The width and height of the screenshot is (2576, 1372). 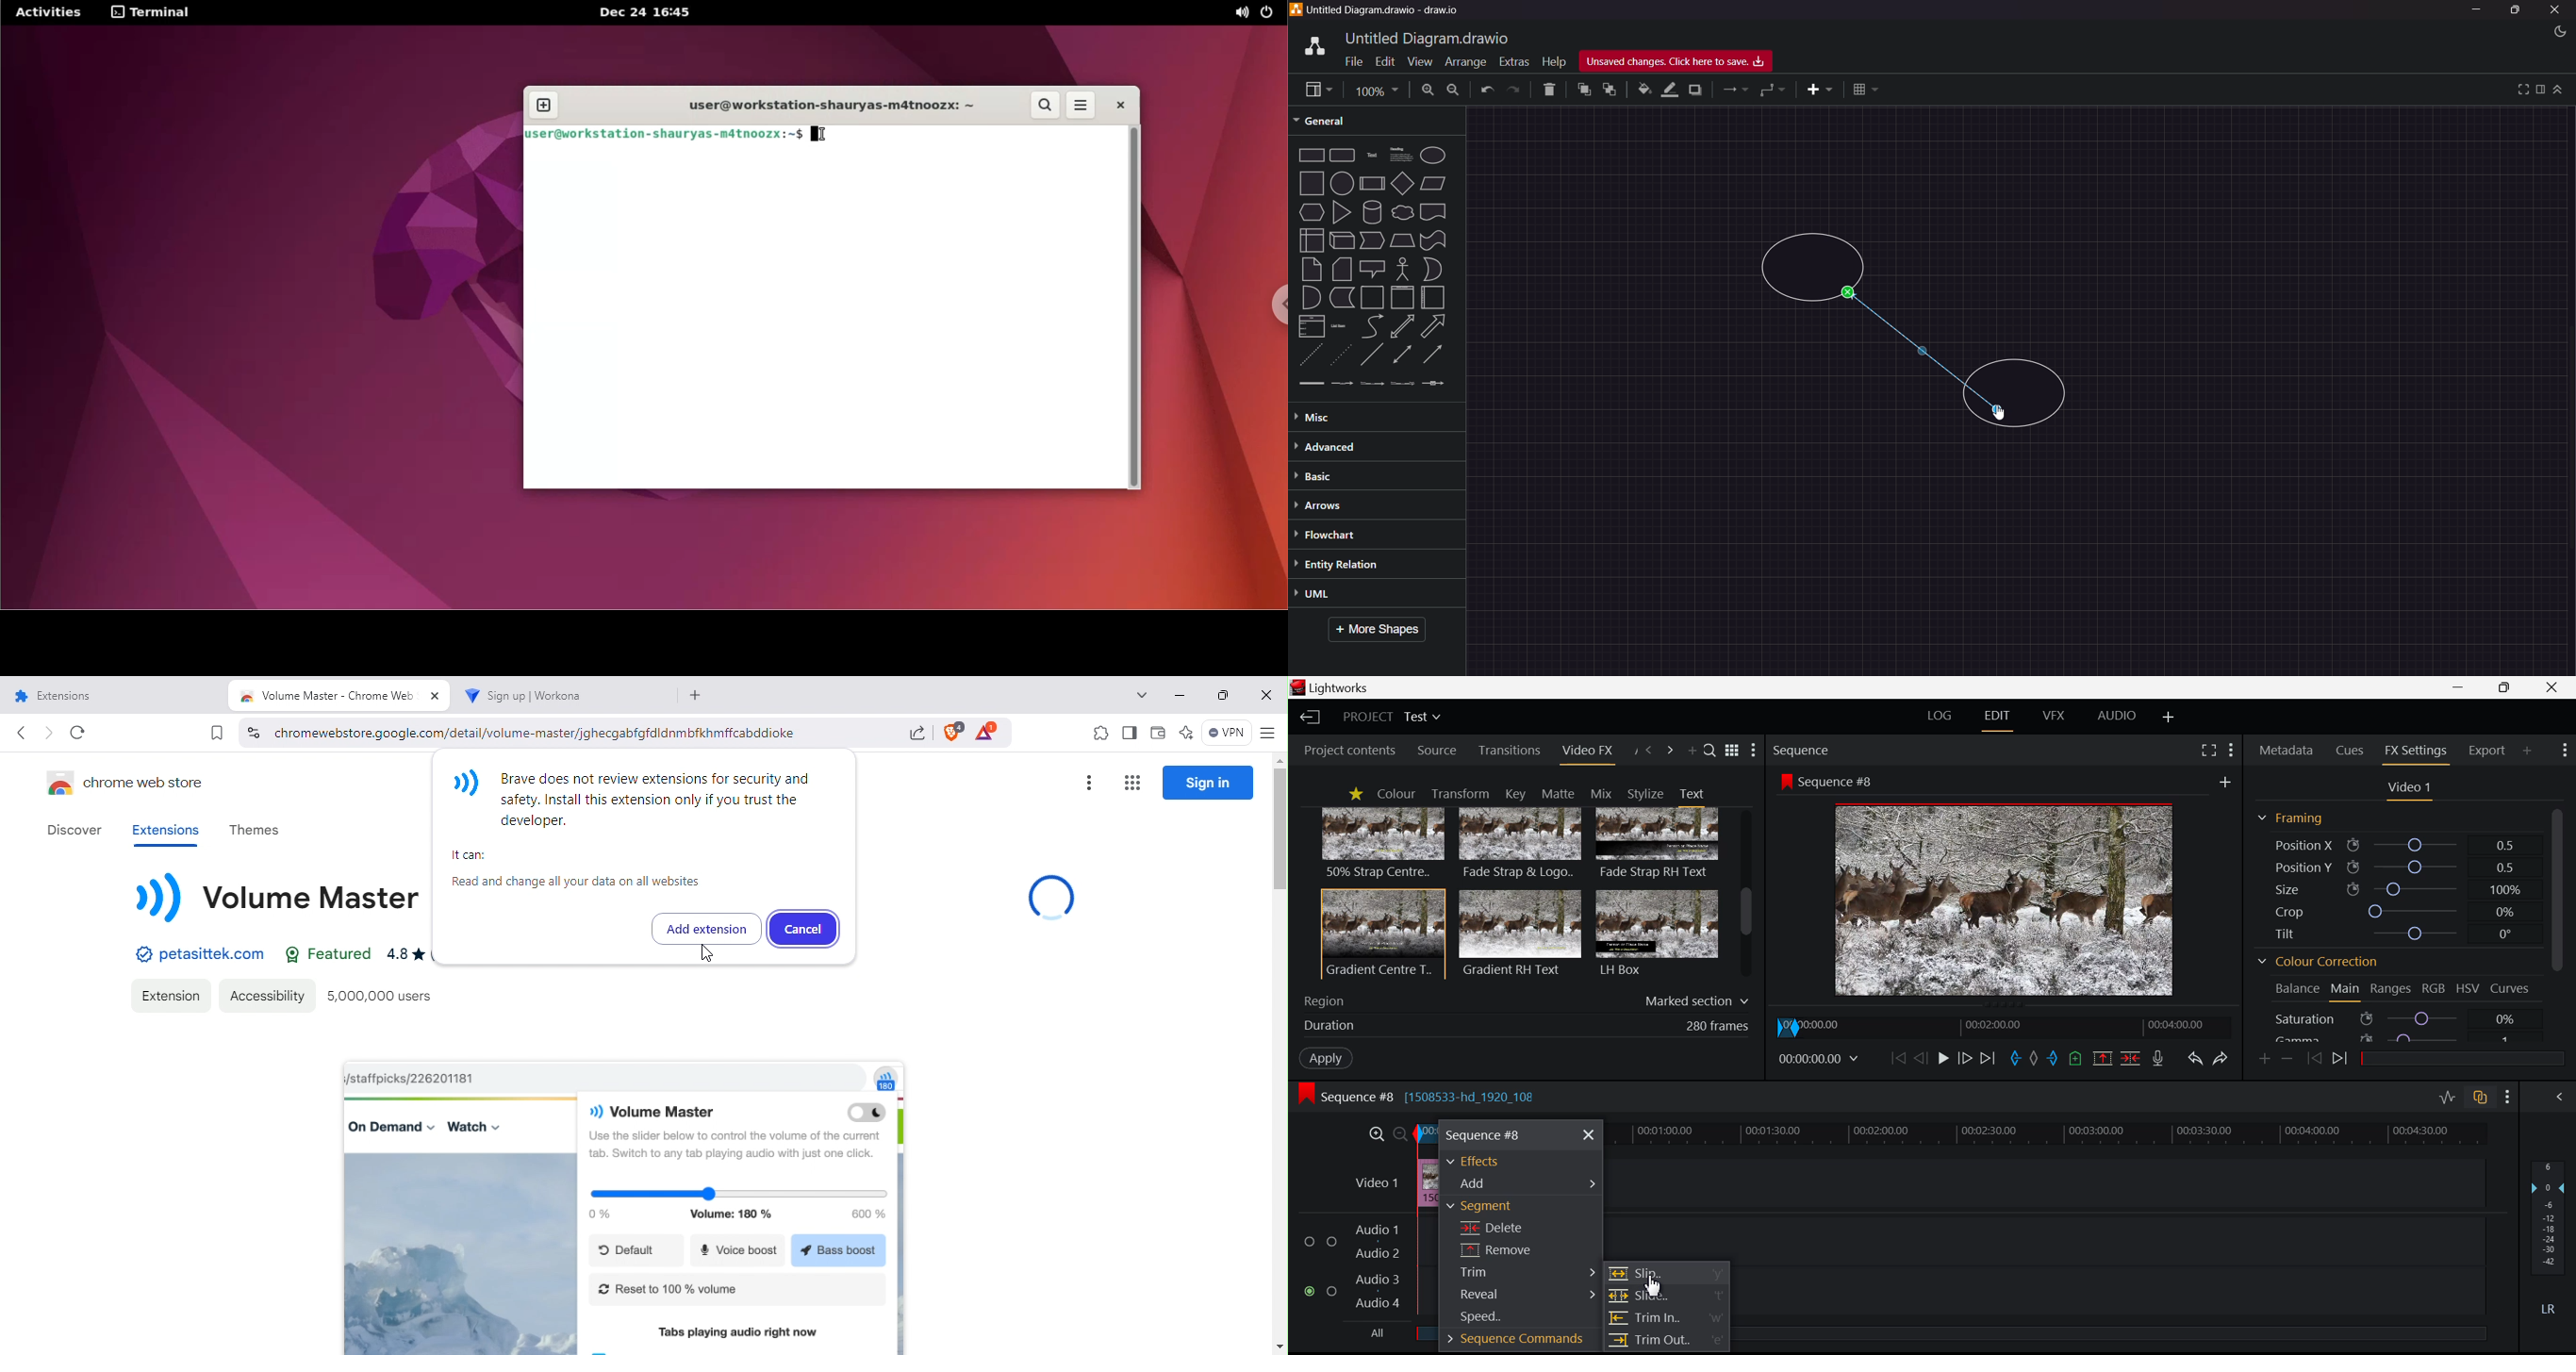 I want to click on Main Tab Open, so click(x=2346, y=991).